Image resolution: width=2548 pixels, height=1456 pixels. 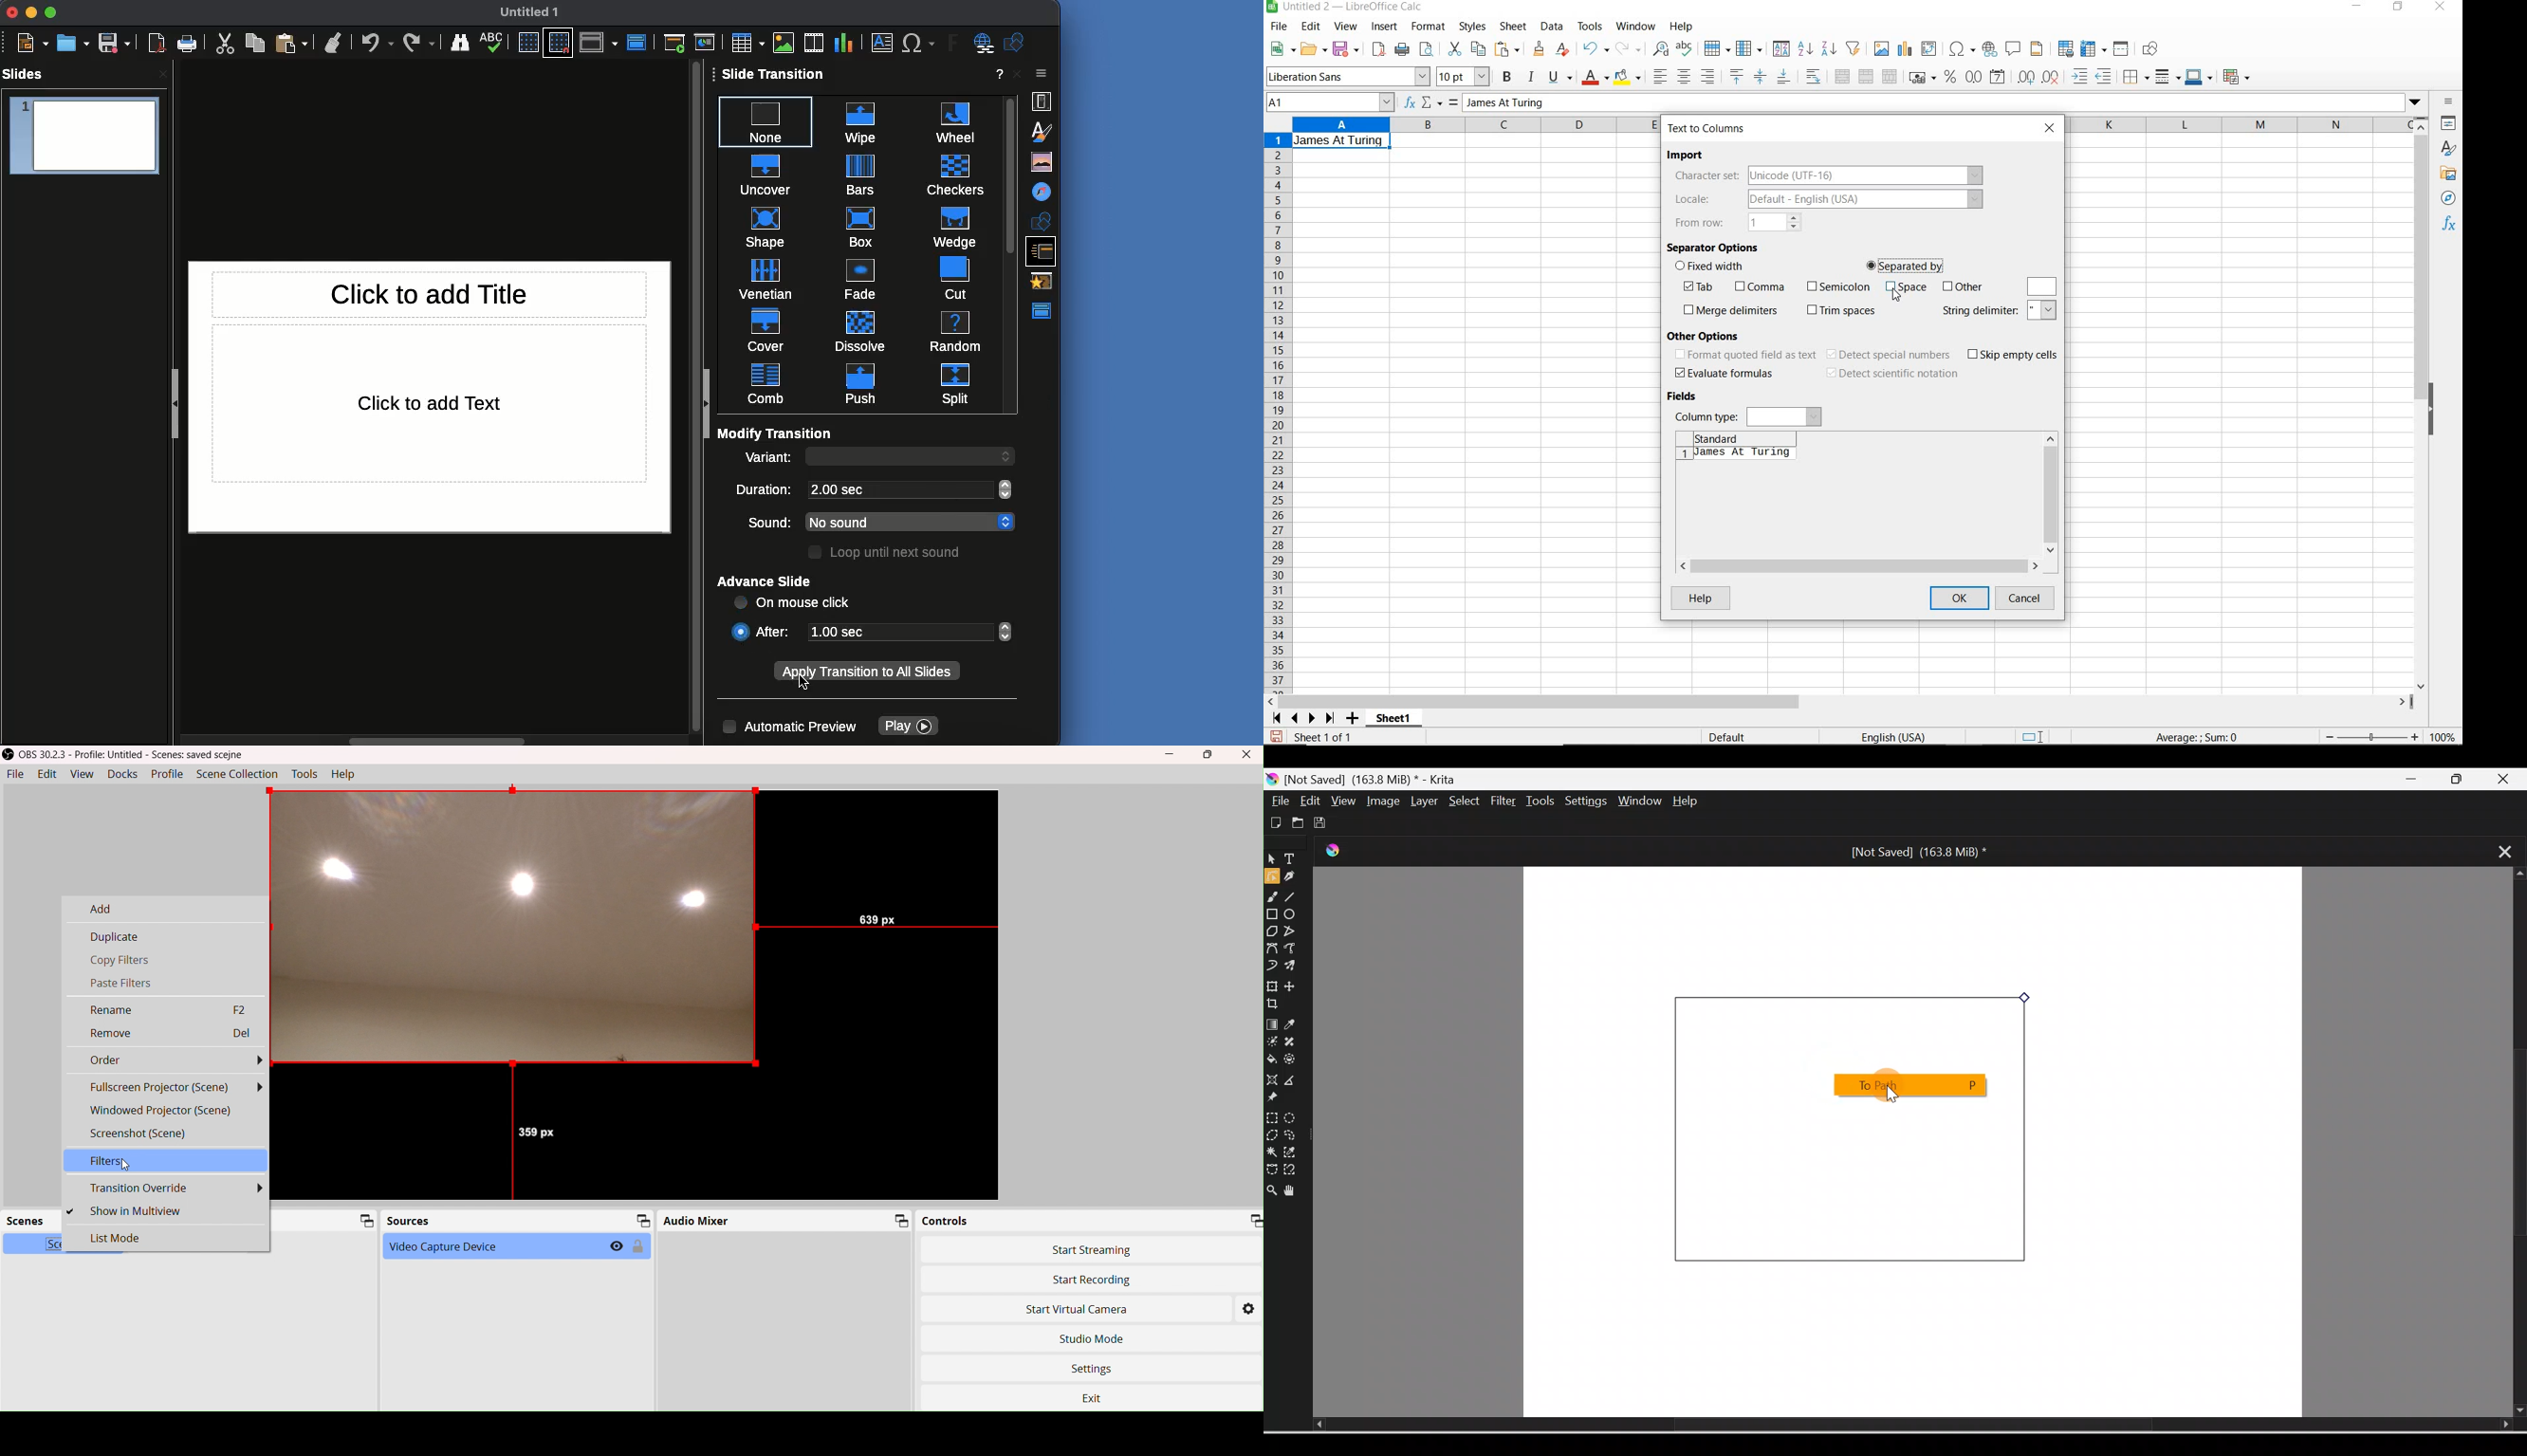 What do you see at coordinates (1093, 1281) in the screenshot?
I see `Start Recording` at bounding box center [1093, 1281].